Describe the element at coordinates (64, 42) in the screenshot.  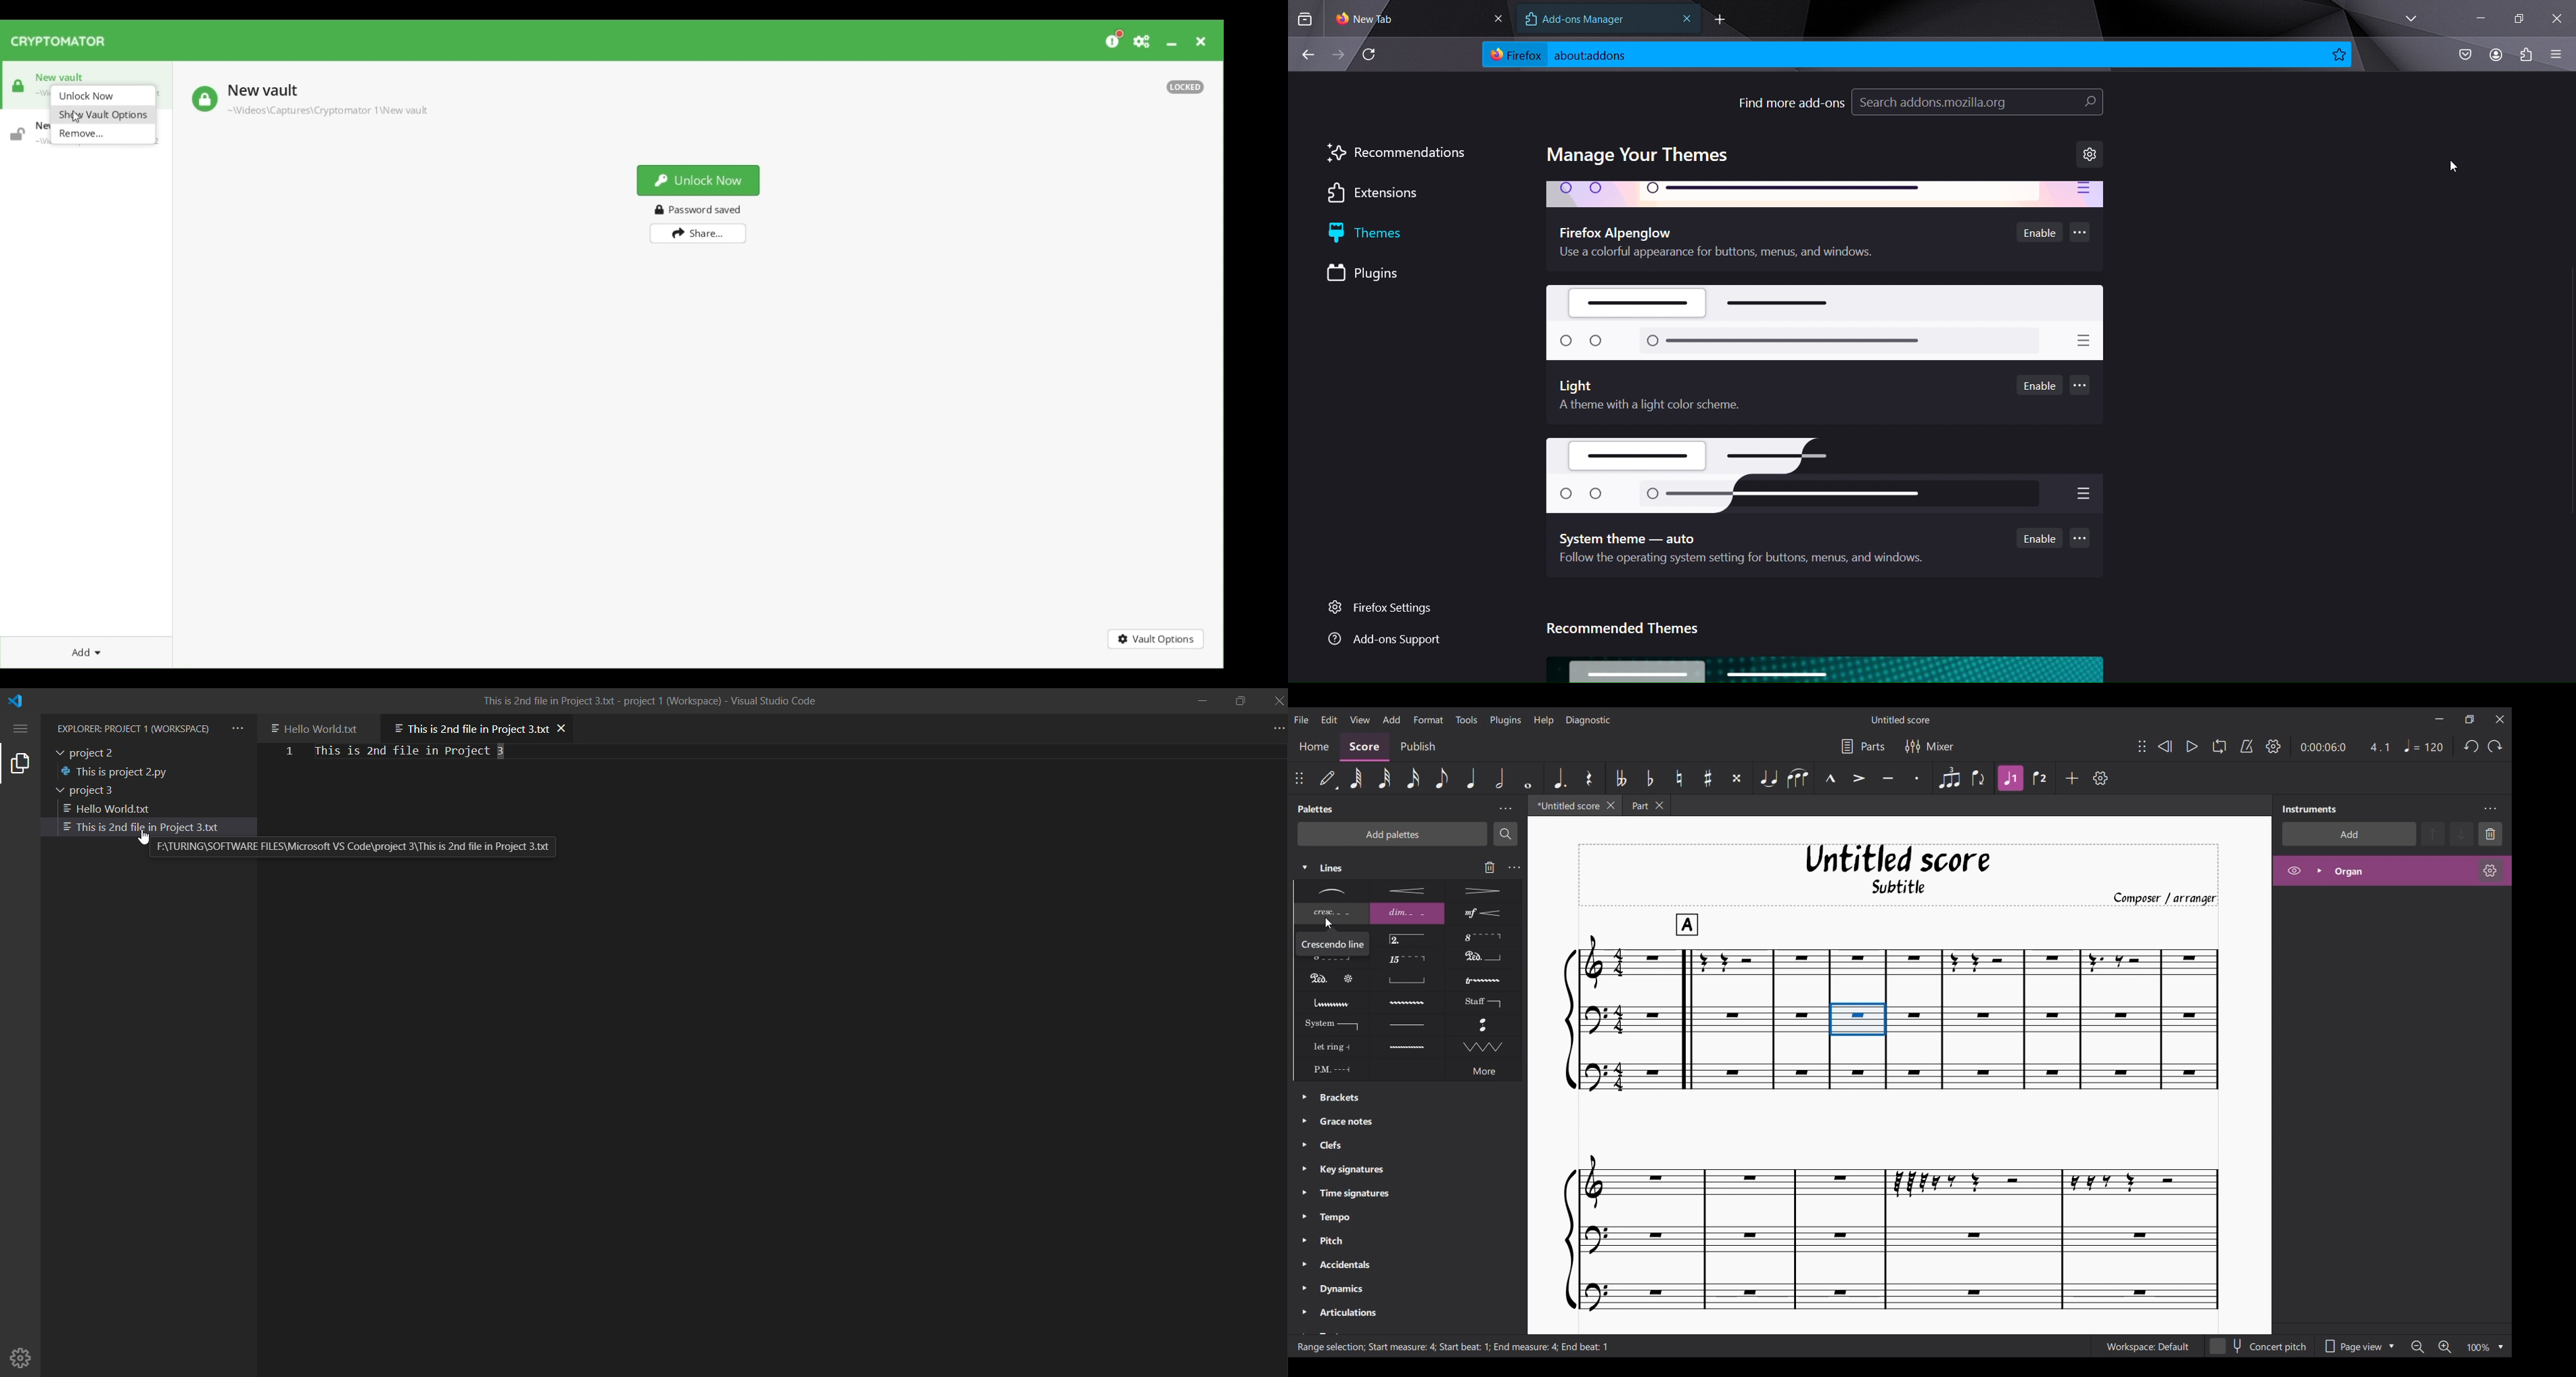
I see `CRYPTOMATOR` at that location.